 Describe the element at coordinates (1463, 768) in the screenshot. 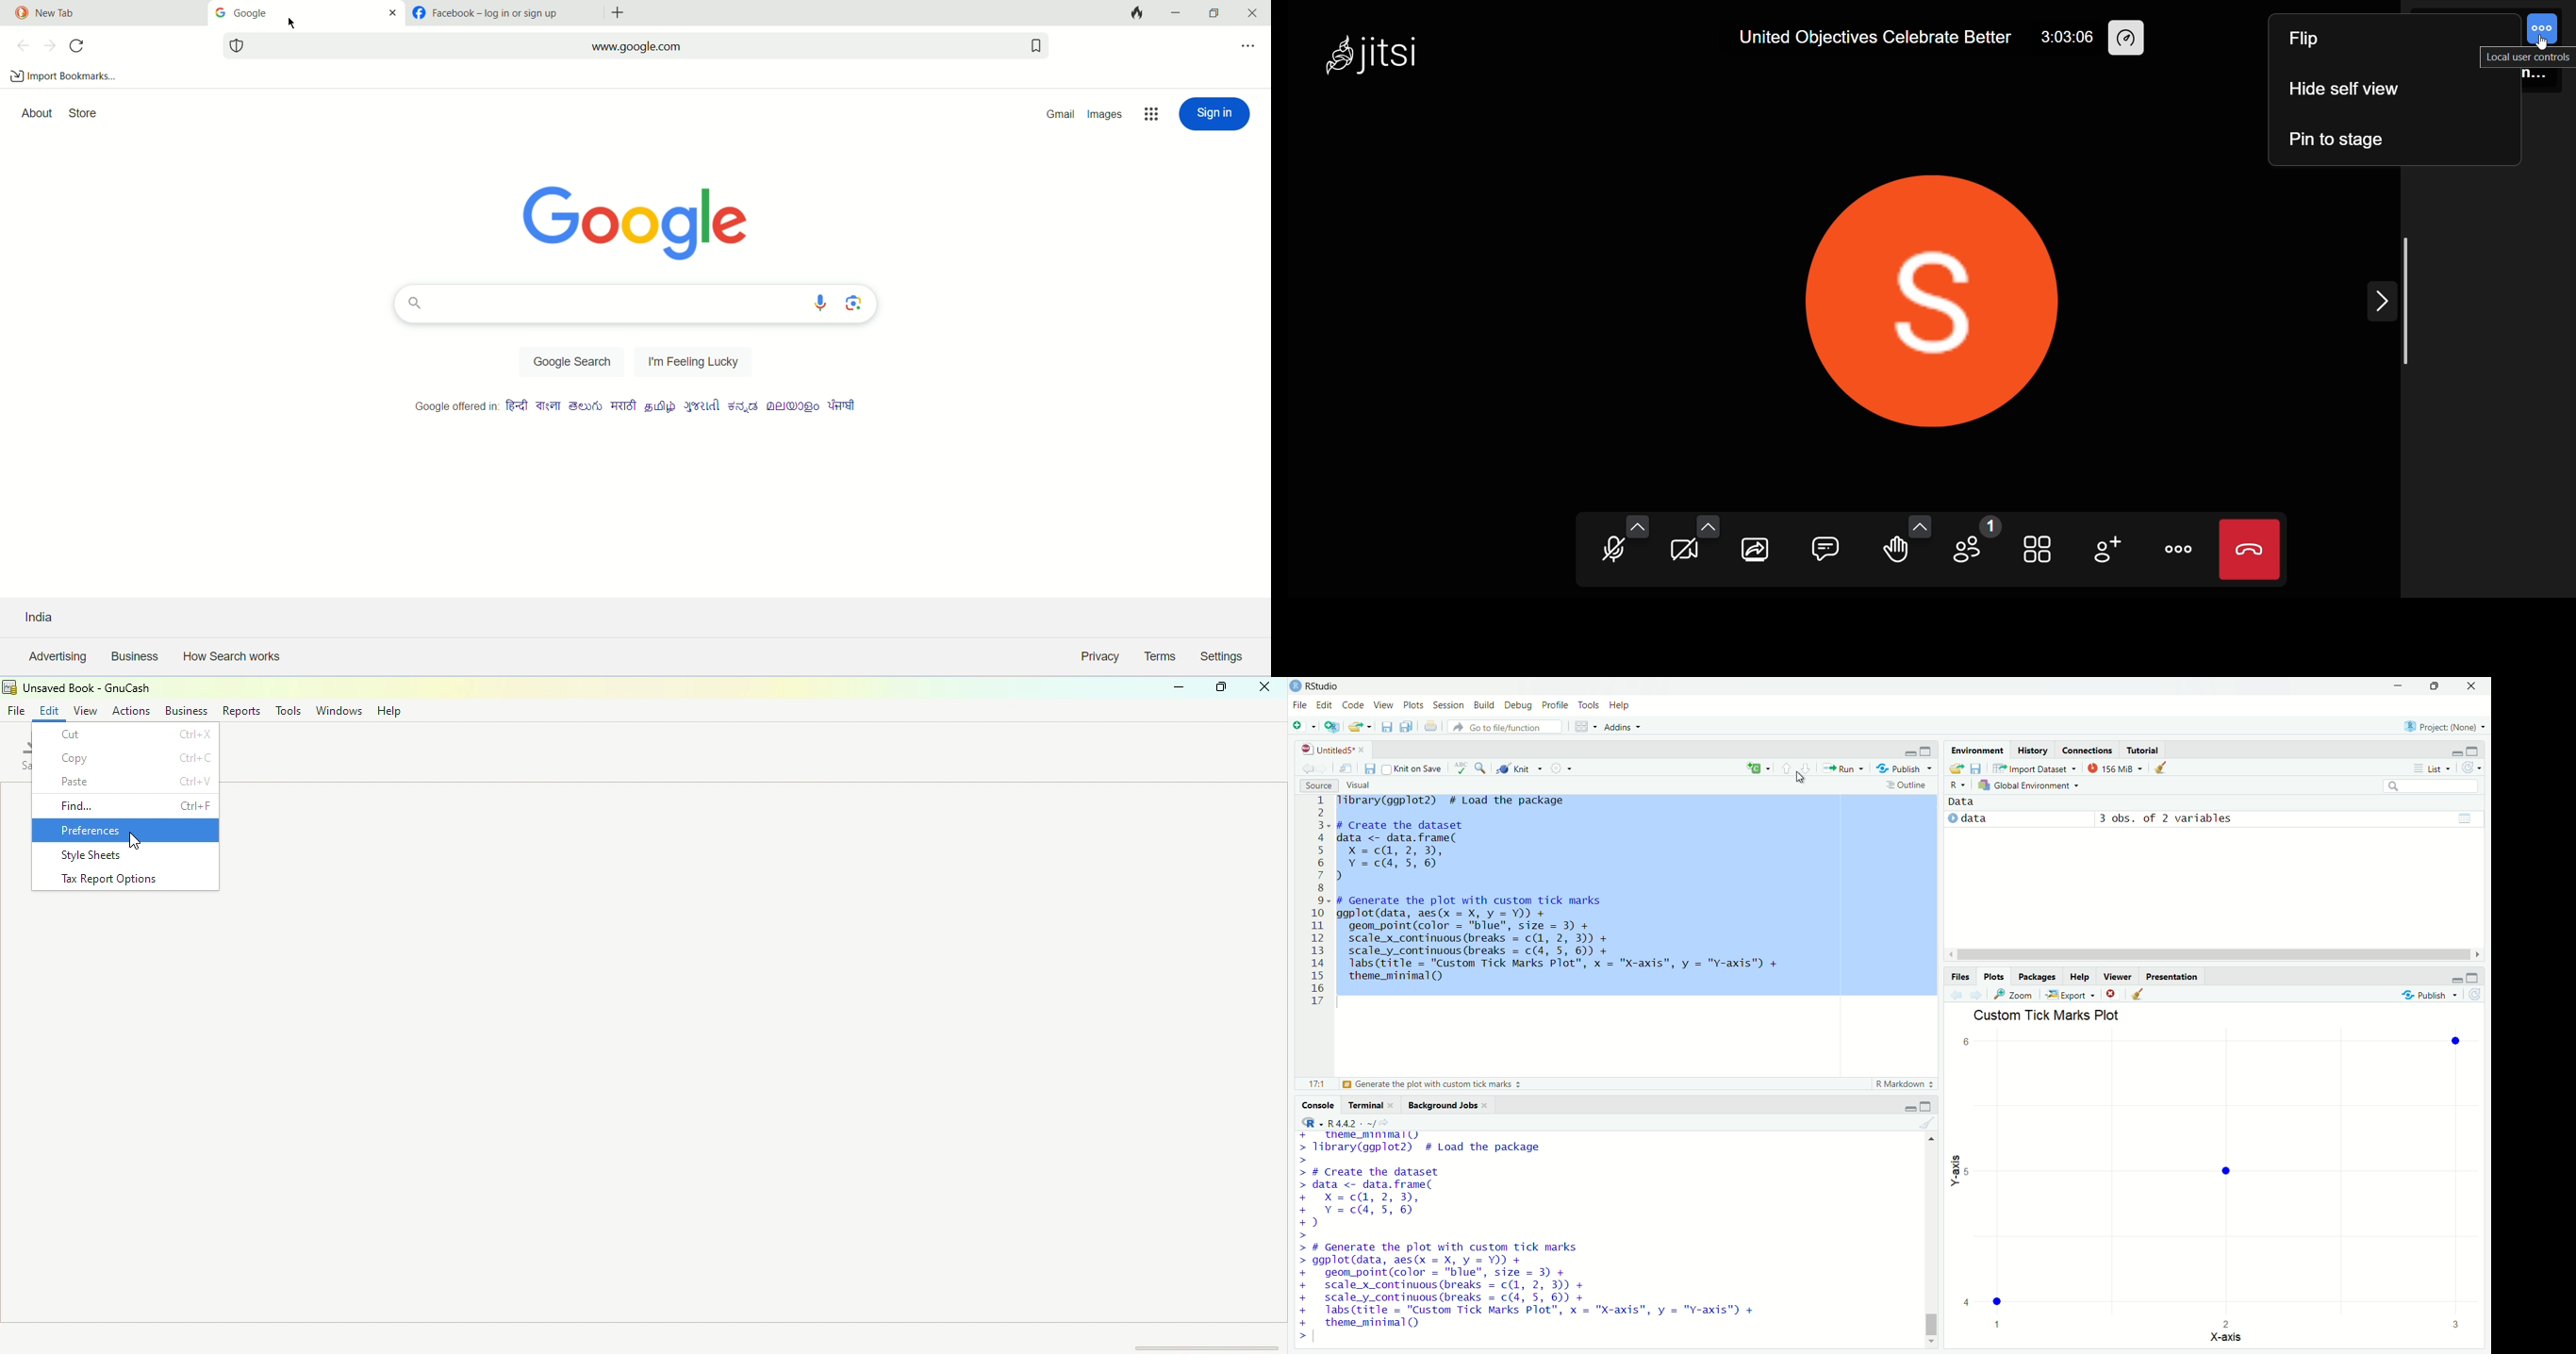

I see `spell check` at that location.